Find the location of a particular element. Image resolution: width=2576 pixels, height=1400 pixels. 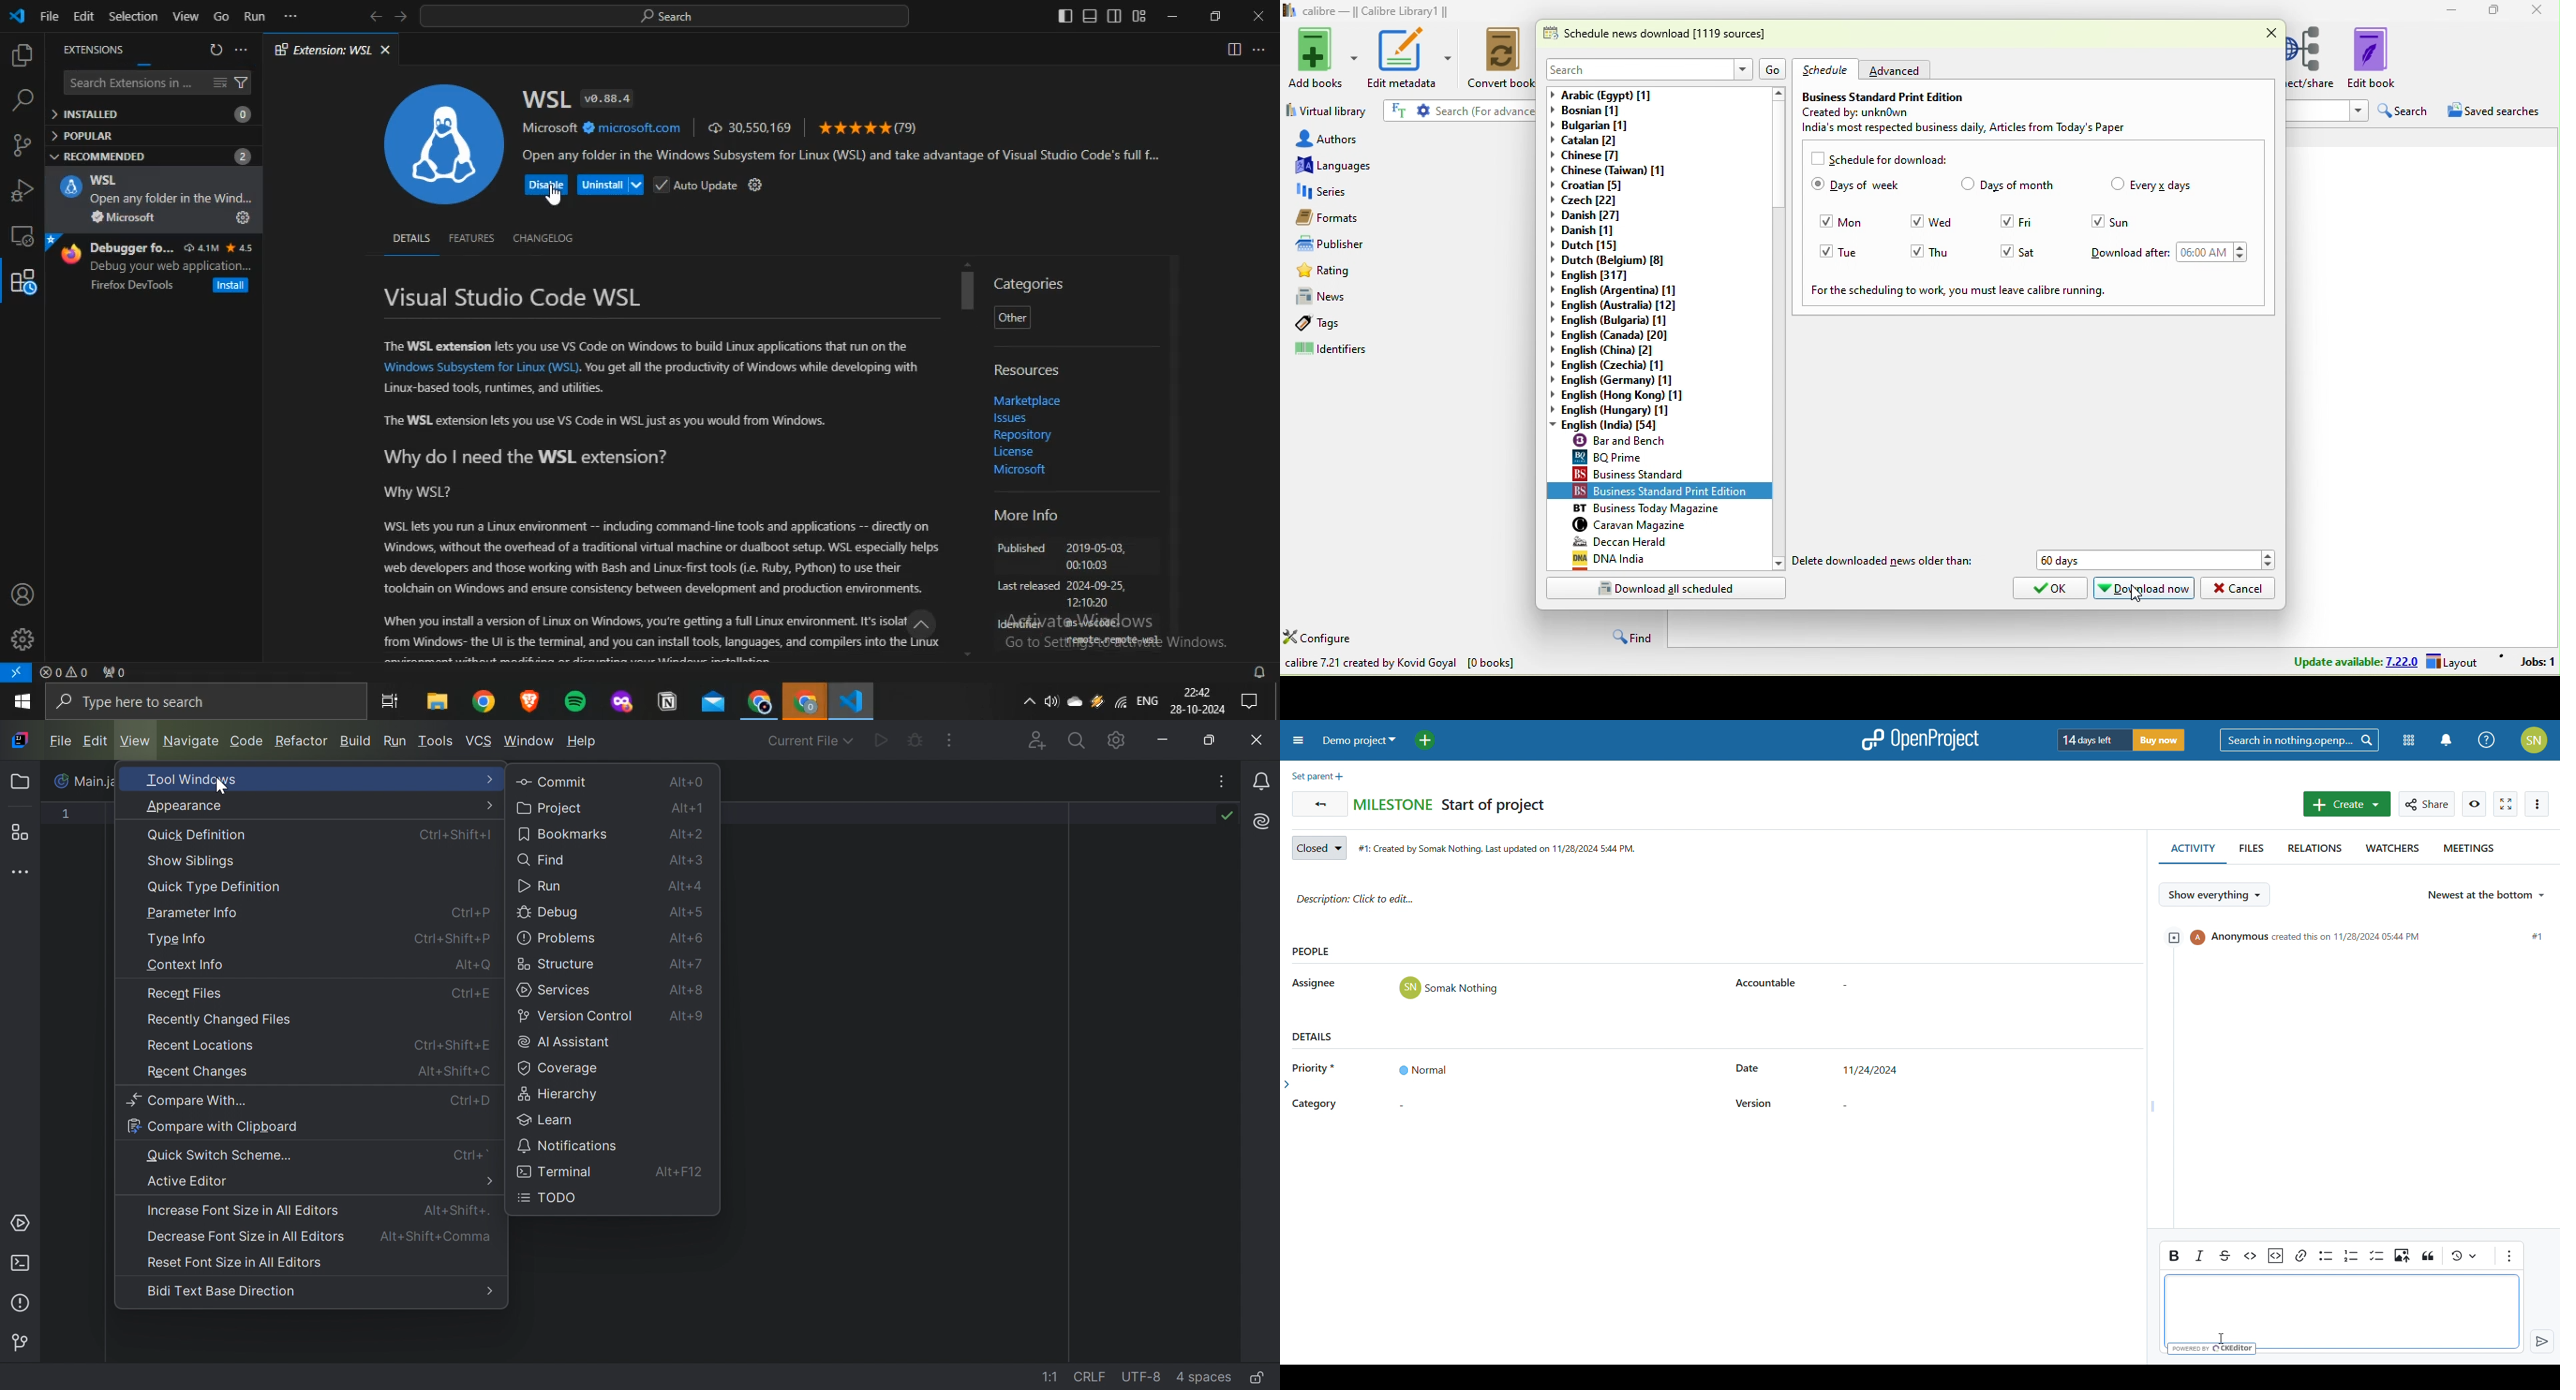

Checkbox is located at coordinates (1826, 252).